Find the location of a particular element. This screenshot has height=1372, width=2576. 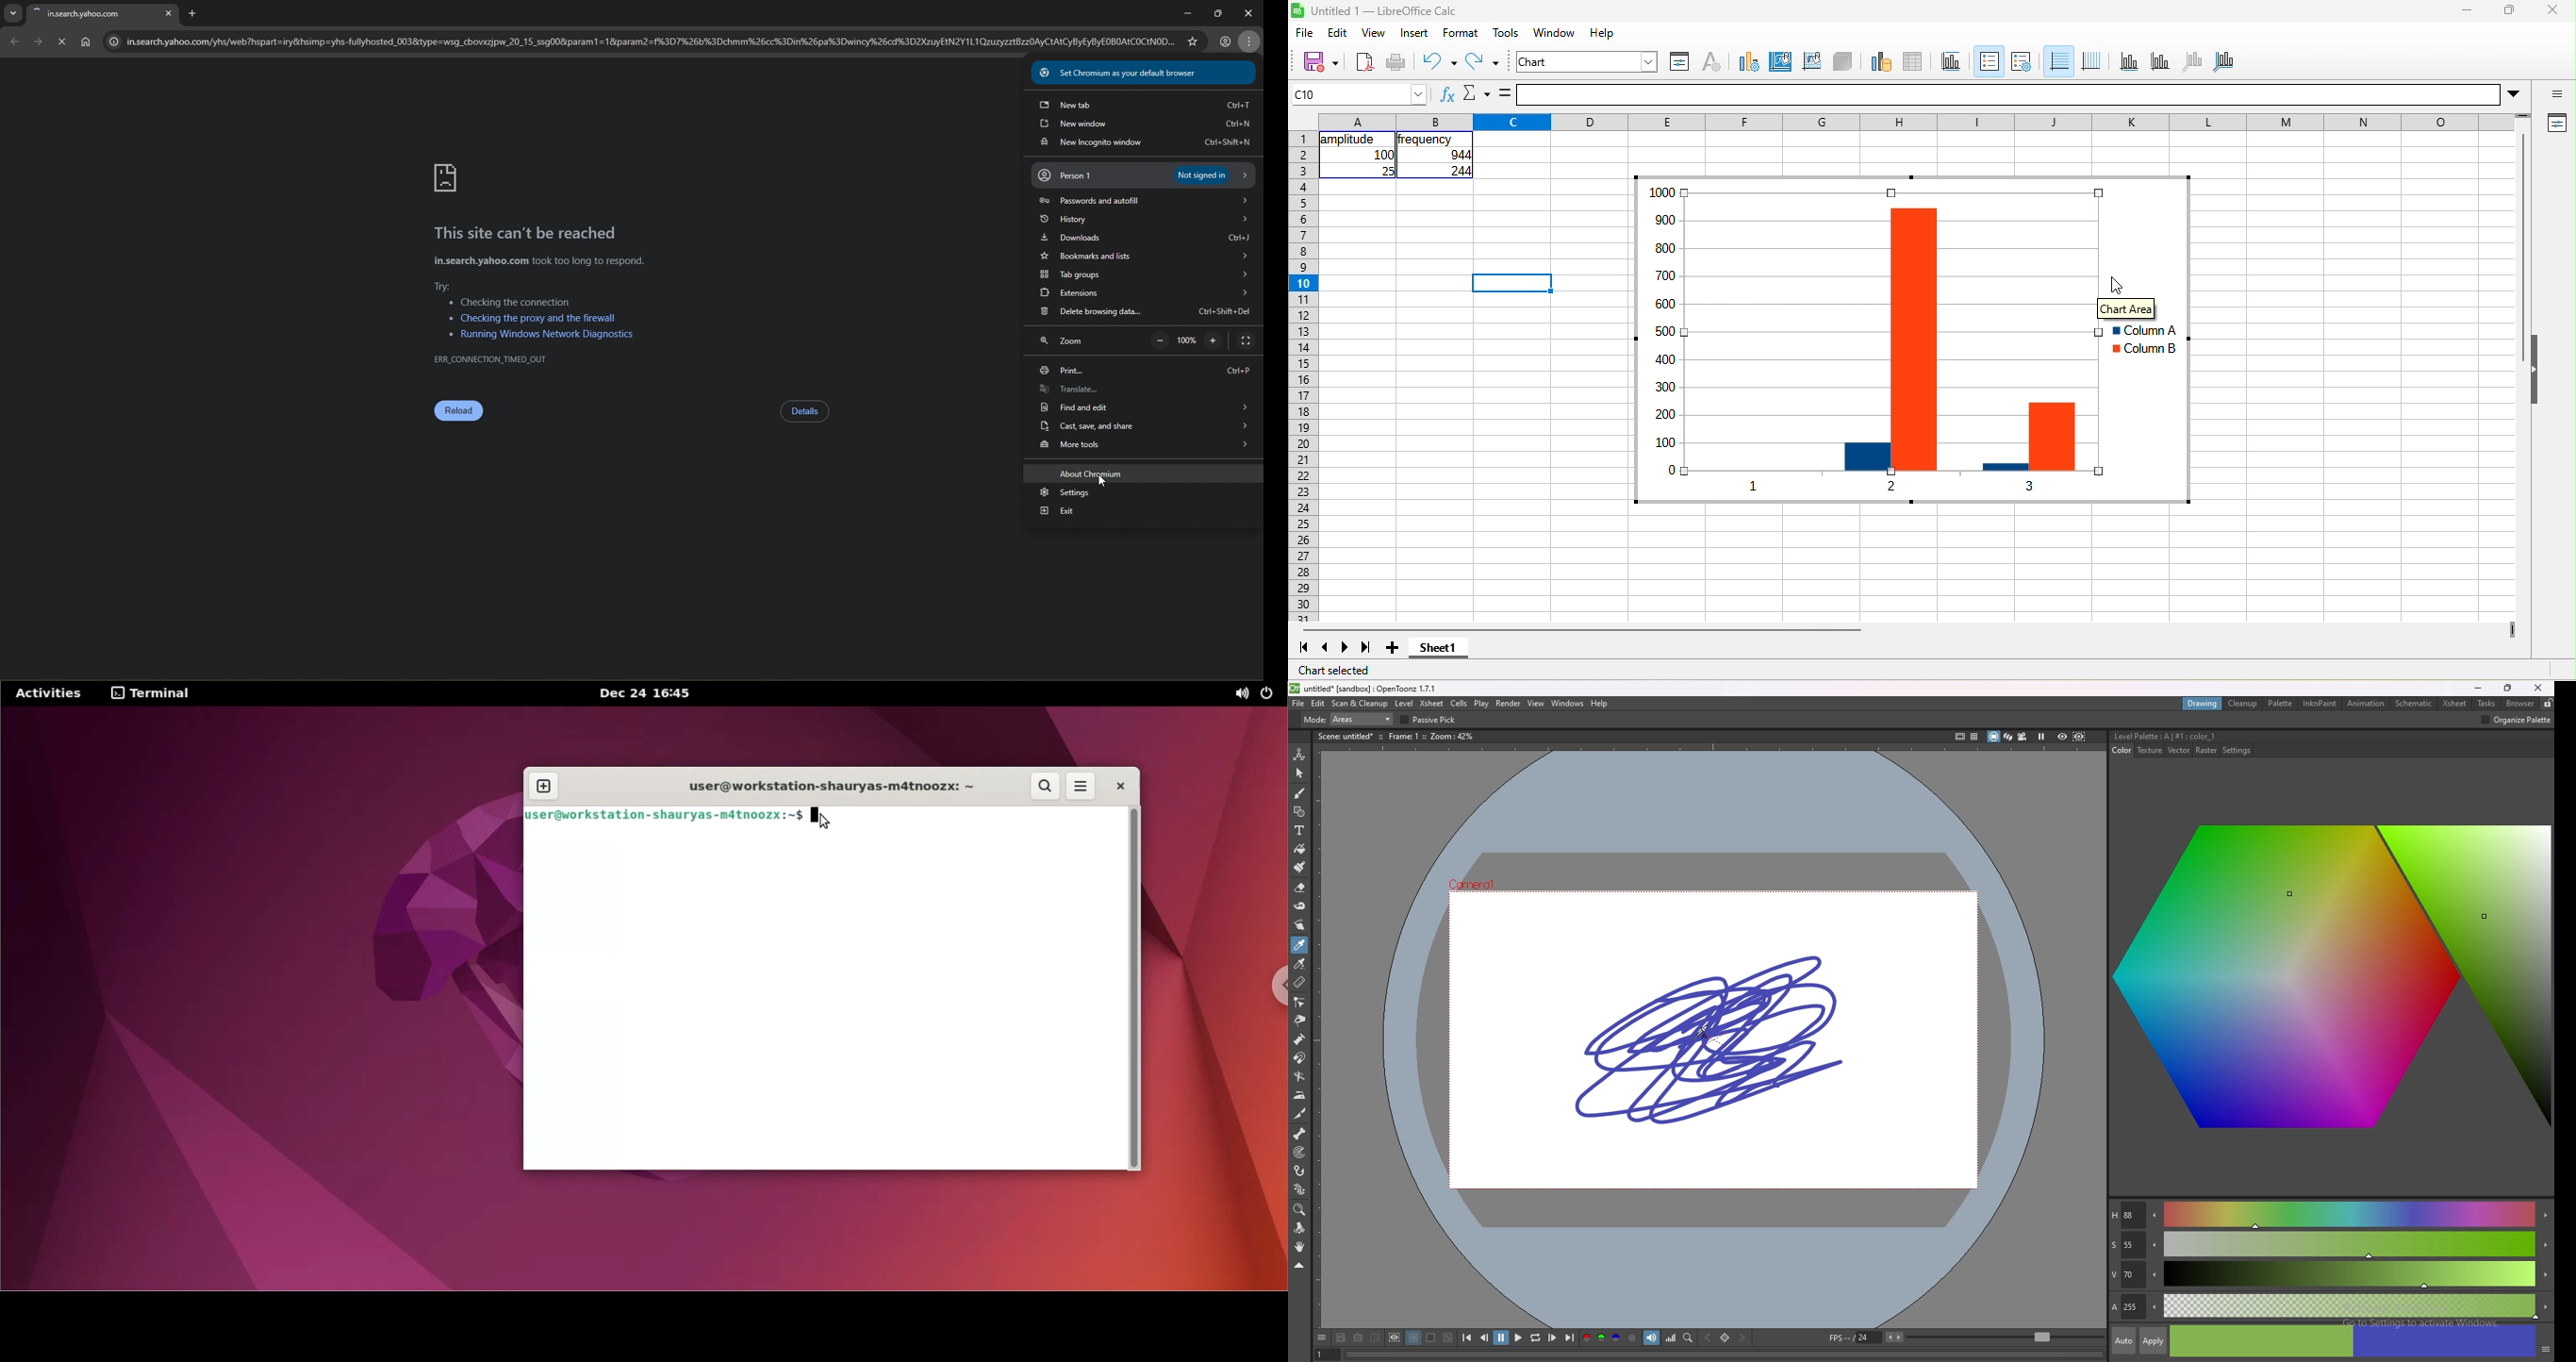

vertical is located at coordinates (1845, 719).